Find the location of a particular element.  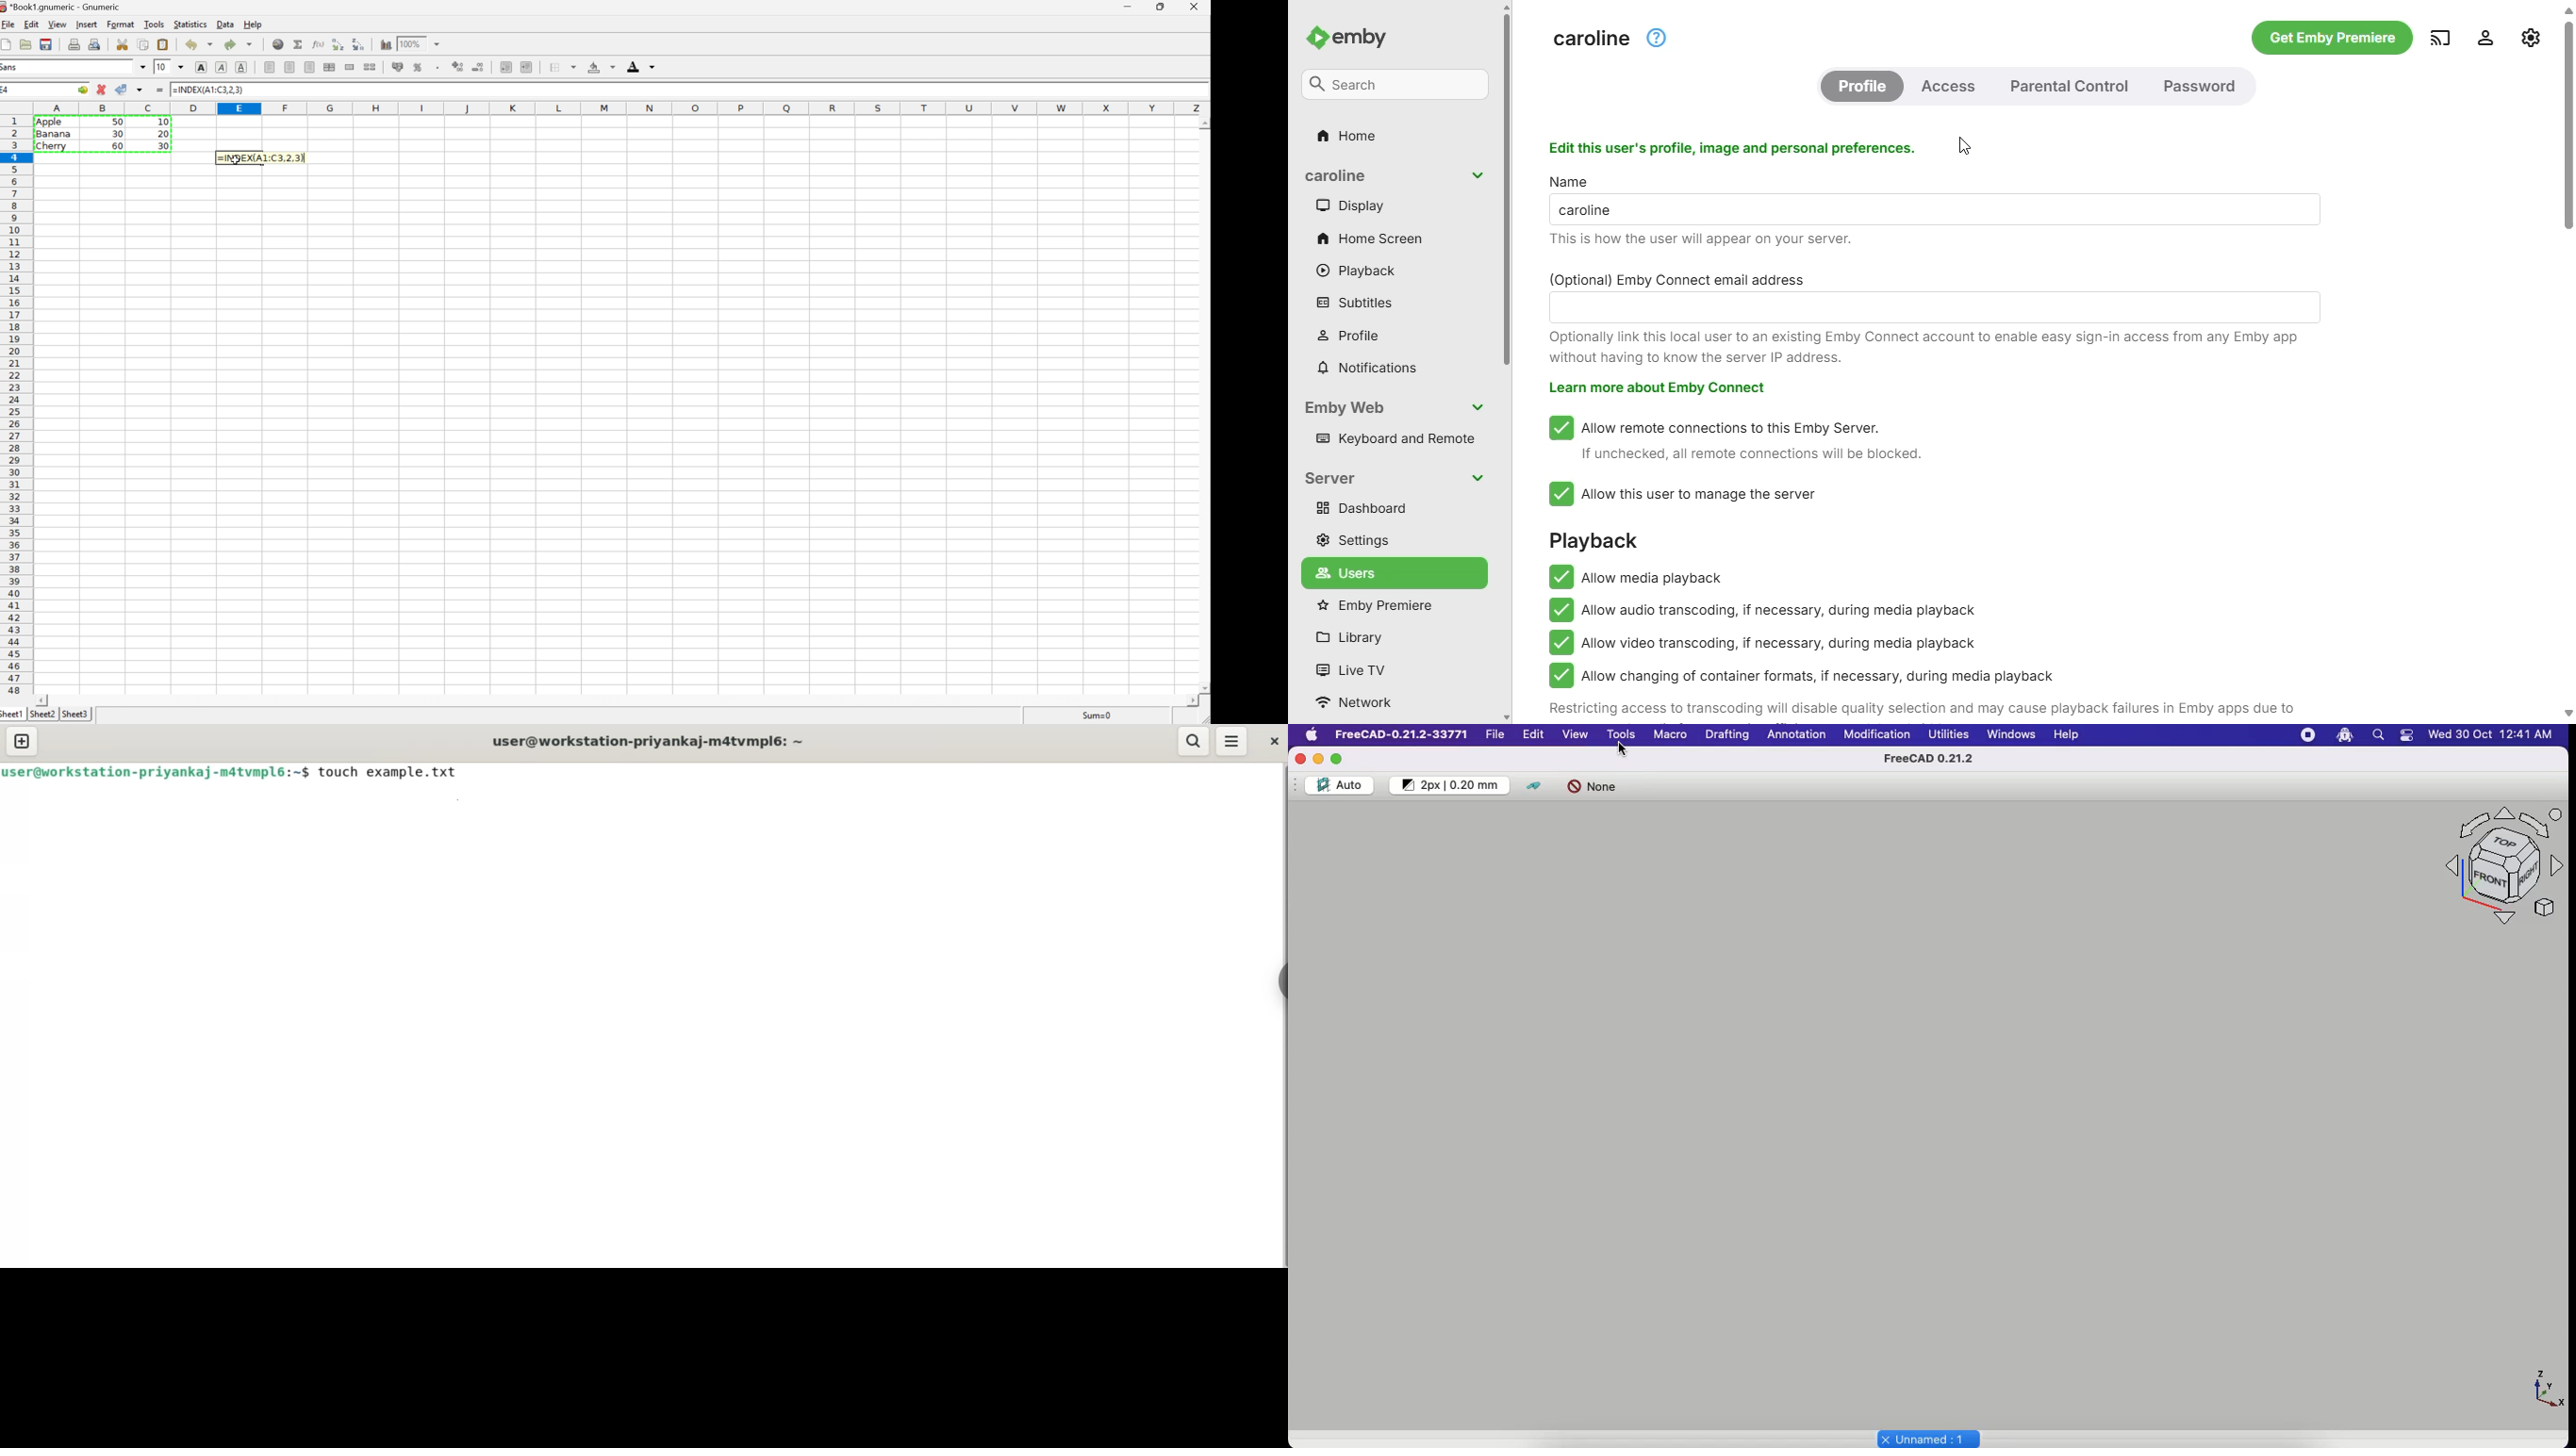

save in current workbook is located at coordinates (46, 43).